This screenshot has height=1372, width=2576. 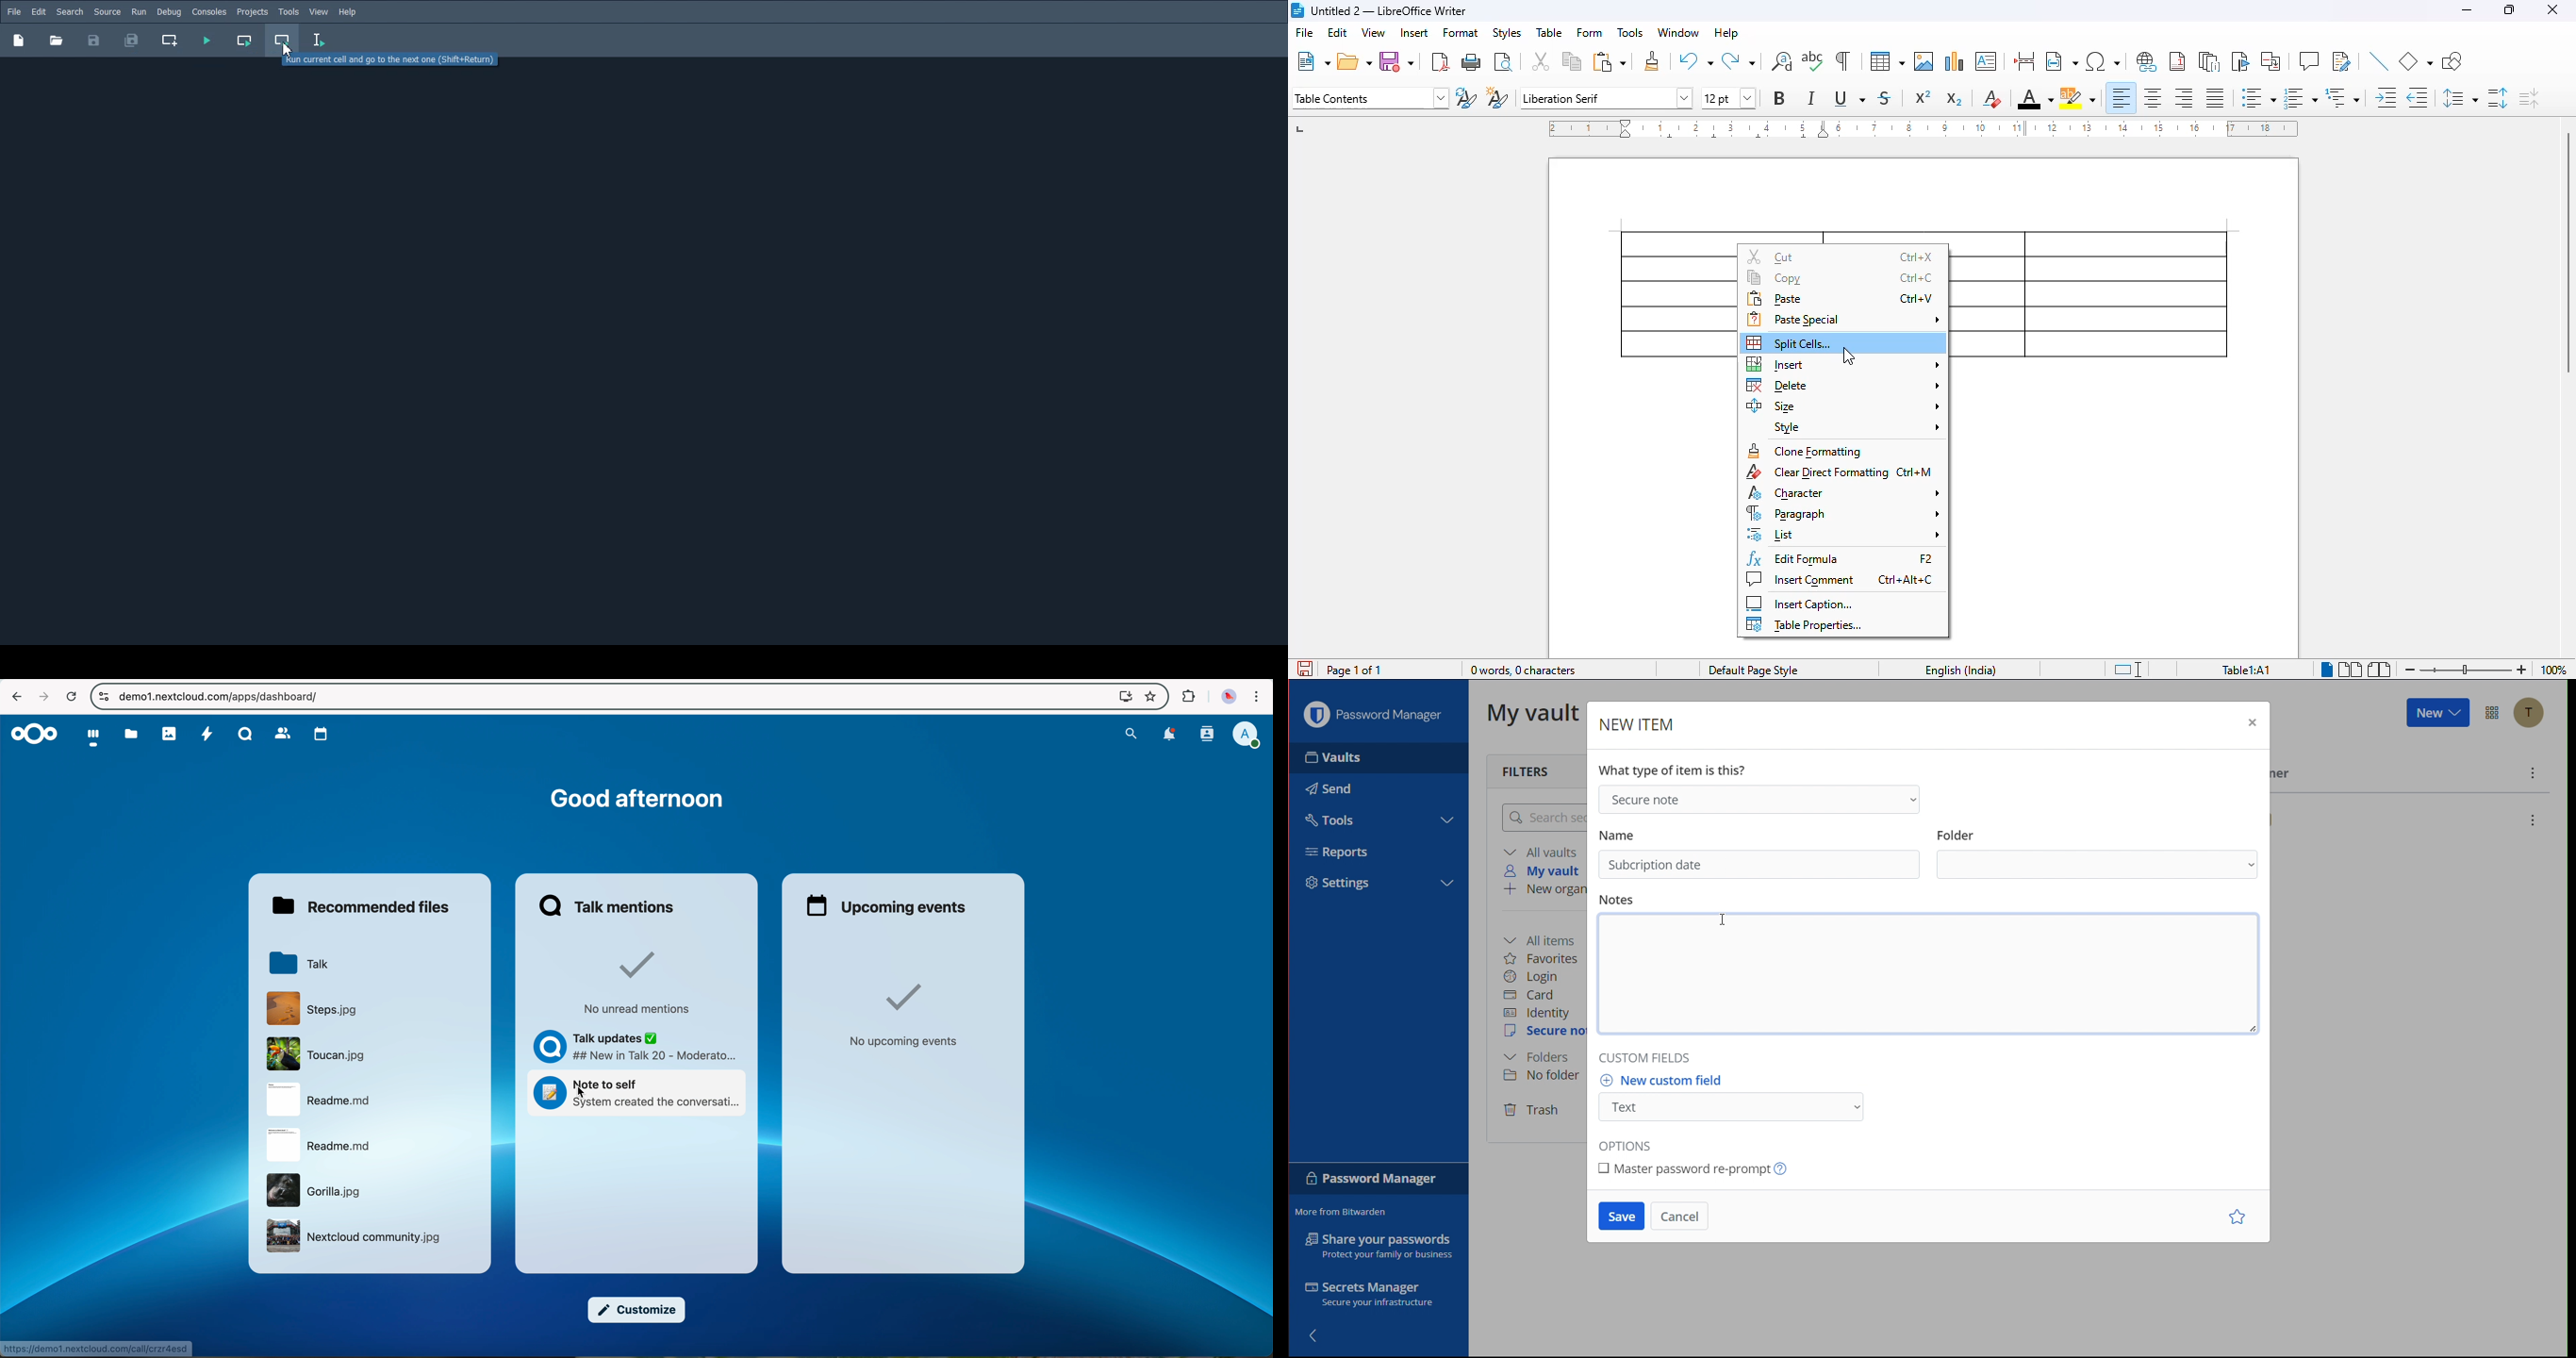 What do you see at coordinates (139, 11) in the screenshot?
I see `Run` at bounding box center [139, 11].